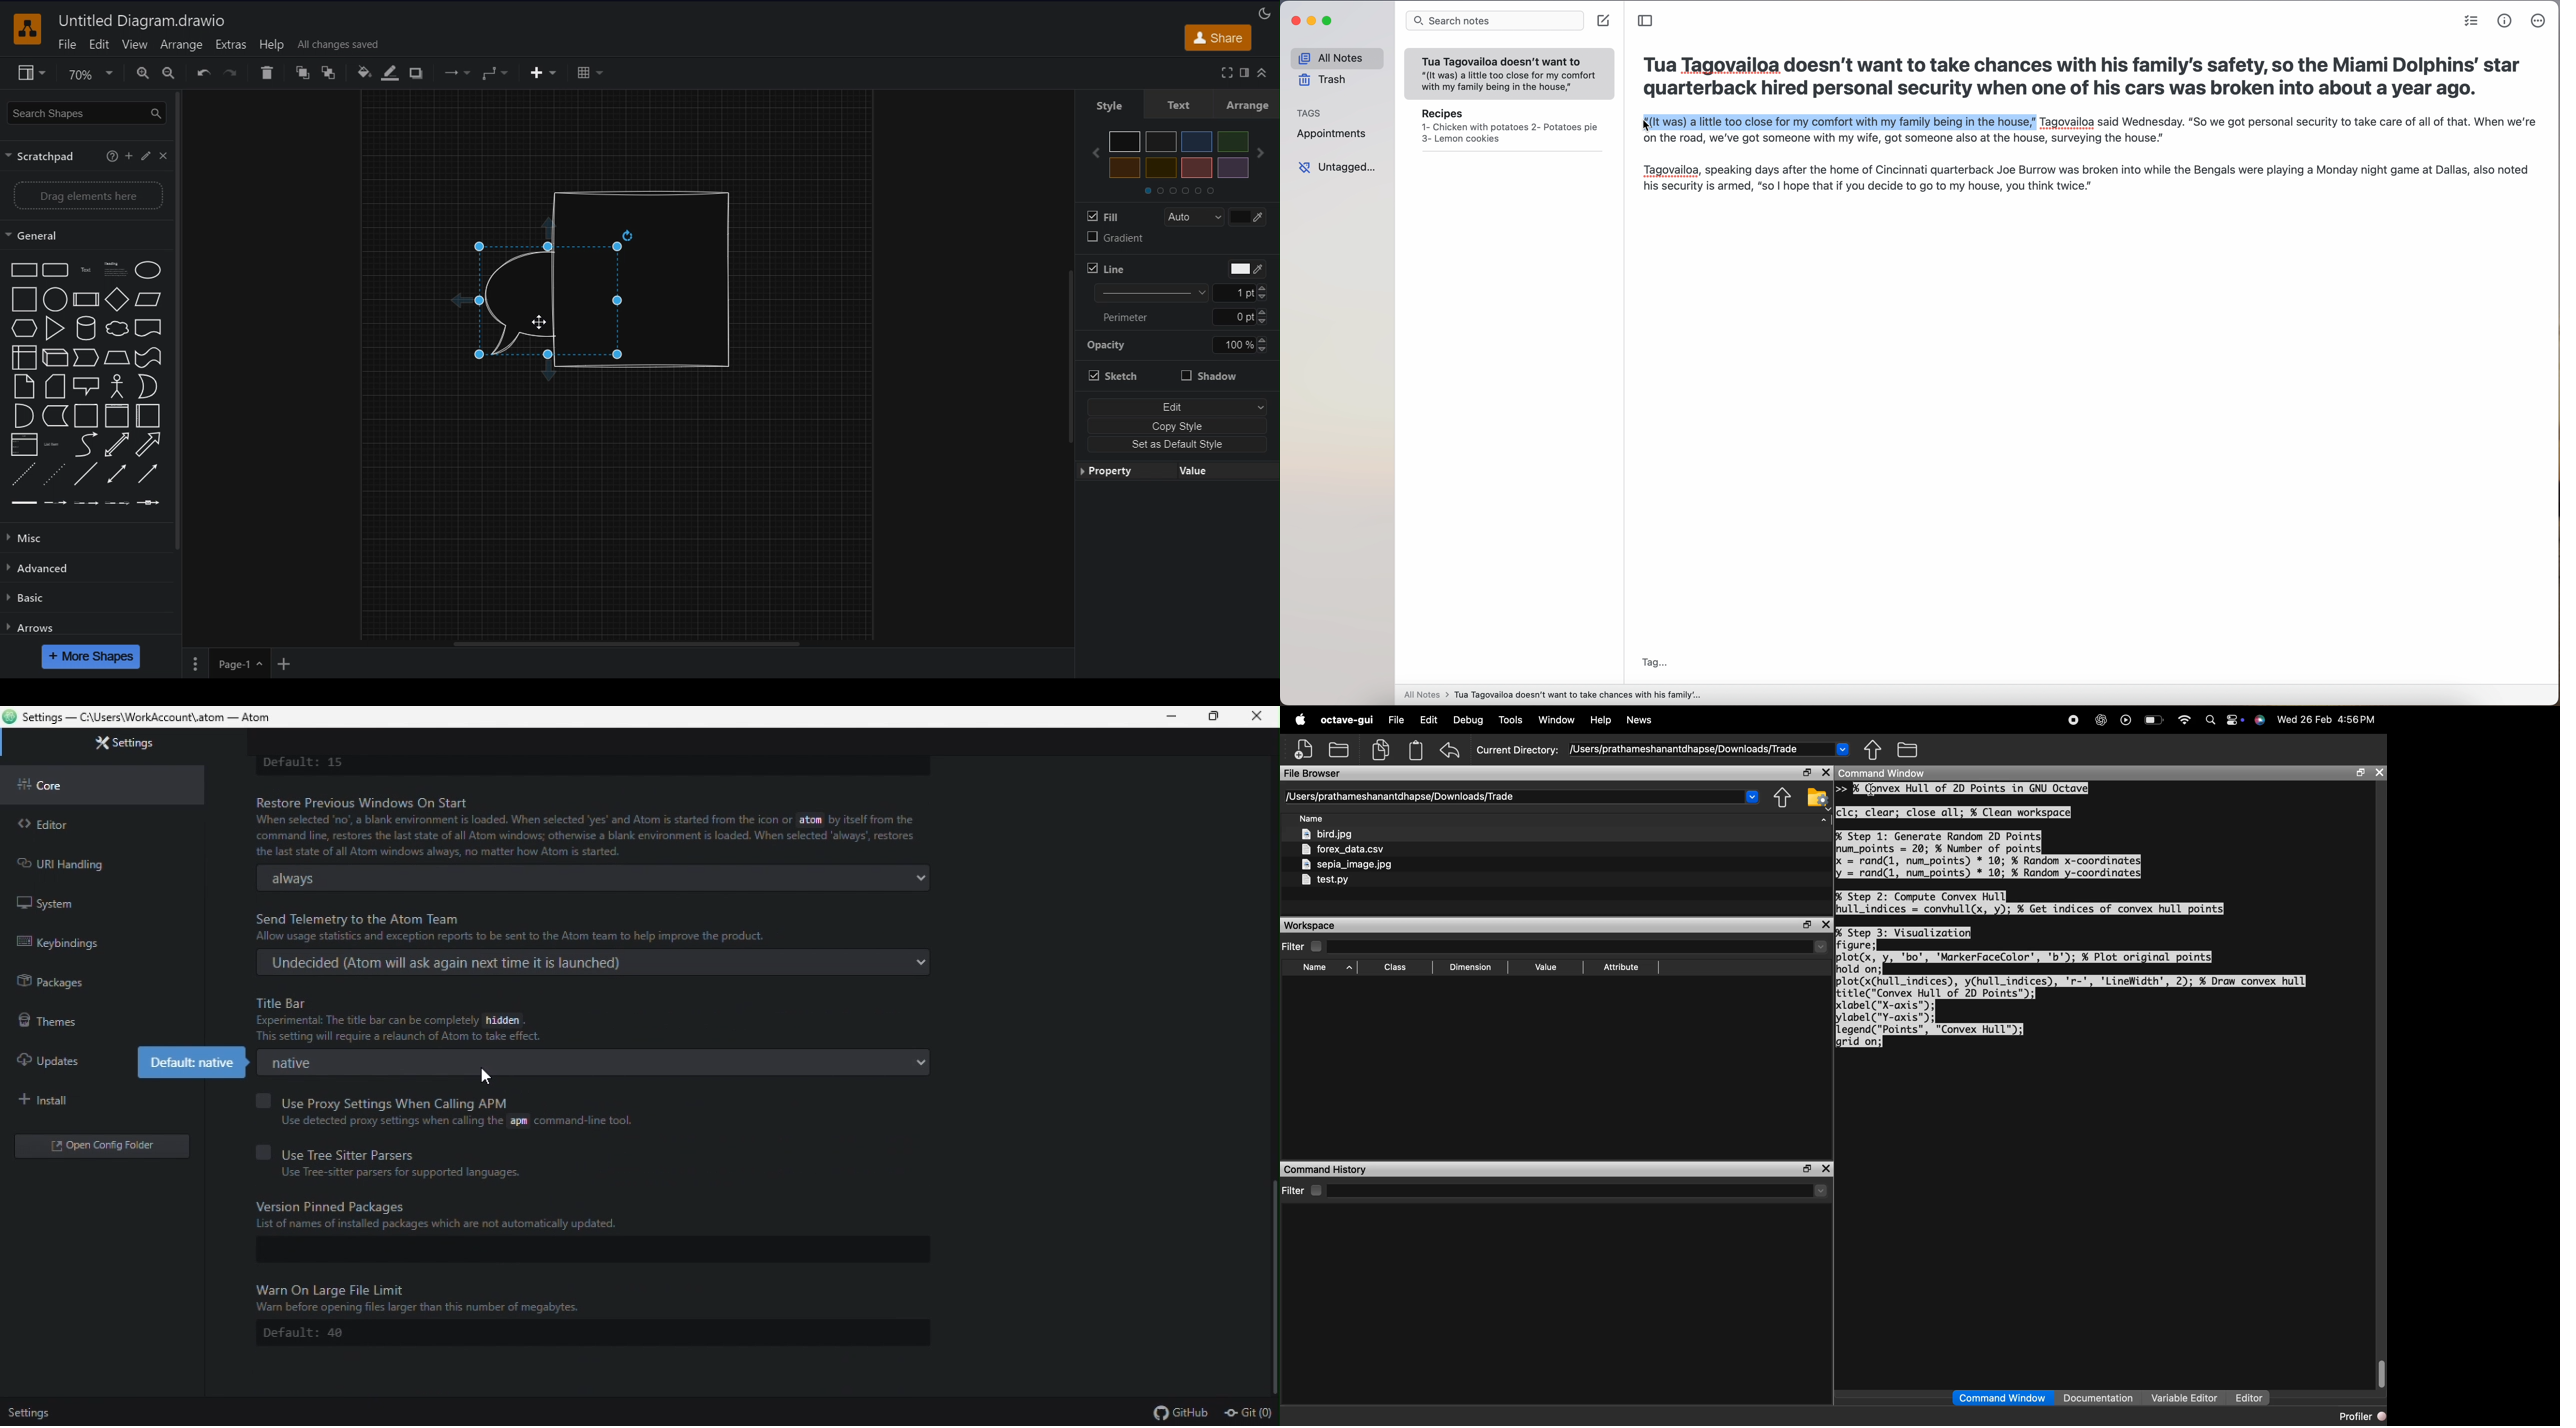  Describe the element at coordinates (1209, 376) in the screenshot. I see `Shadow` at that location.